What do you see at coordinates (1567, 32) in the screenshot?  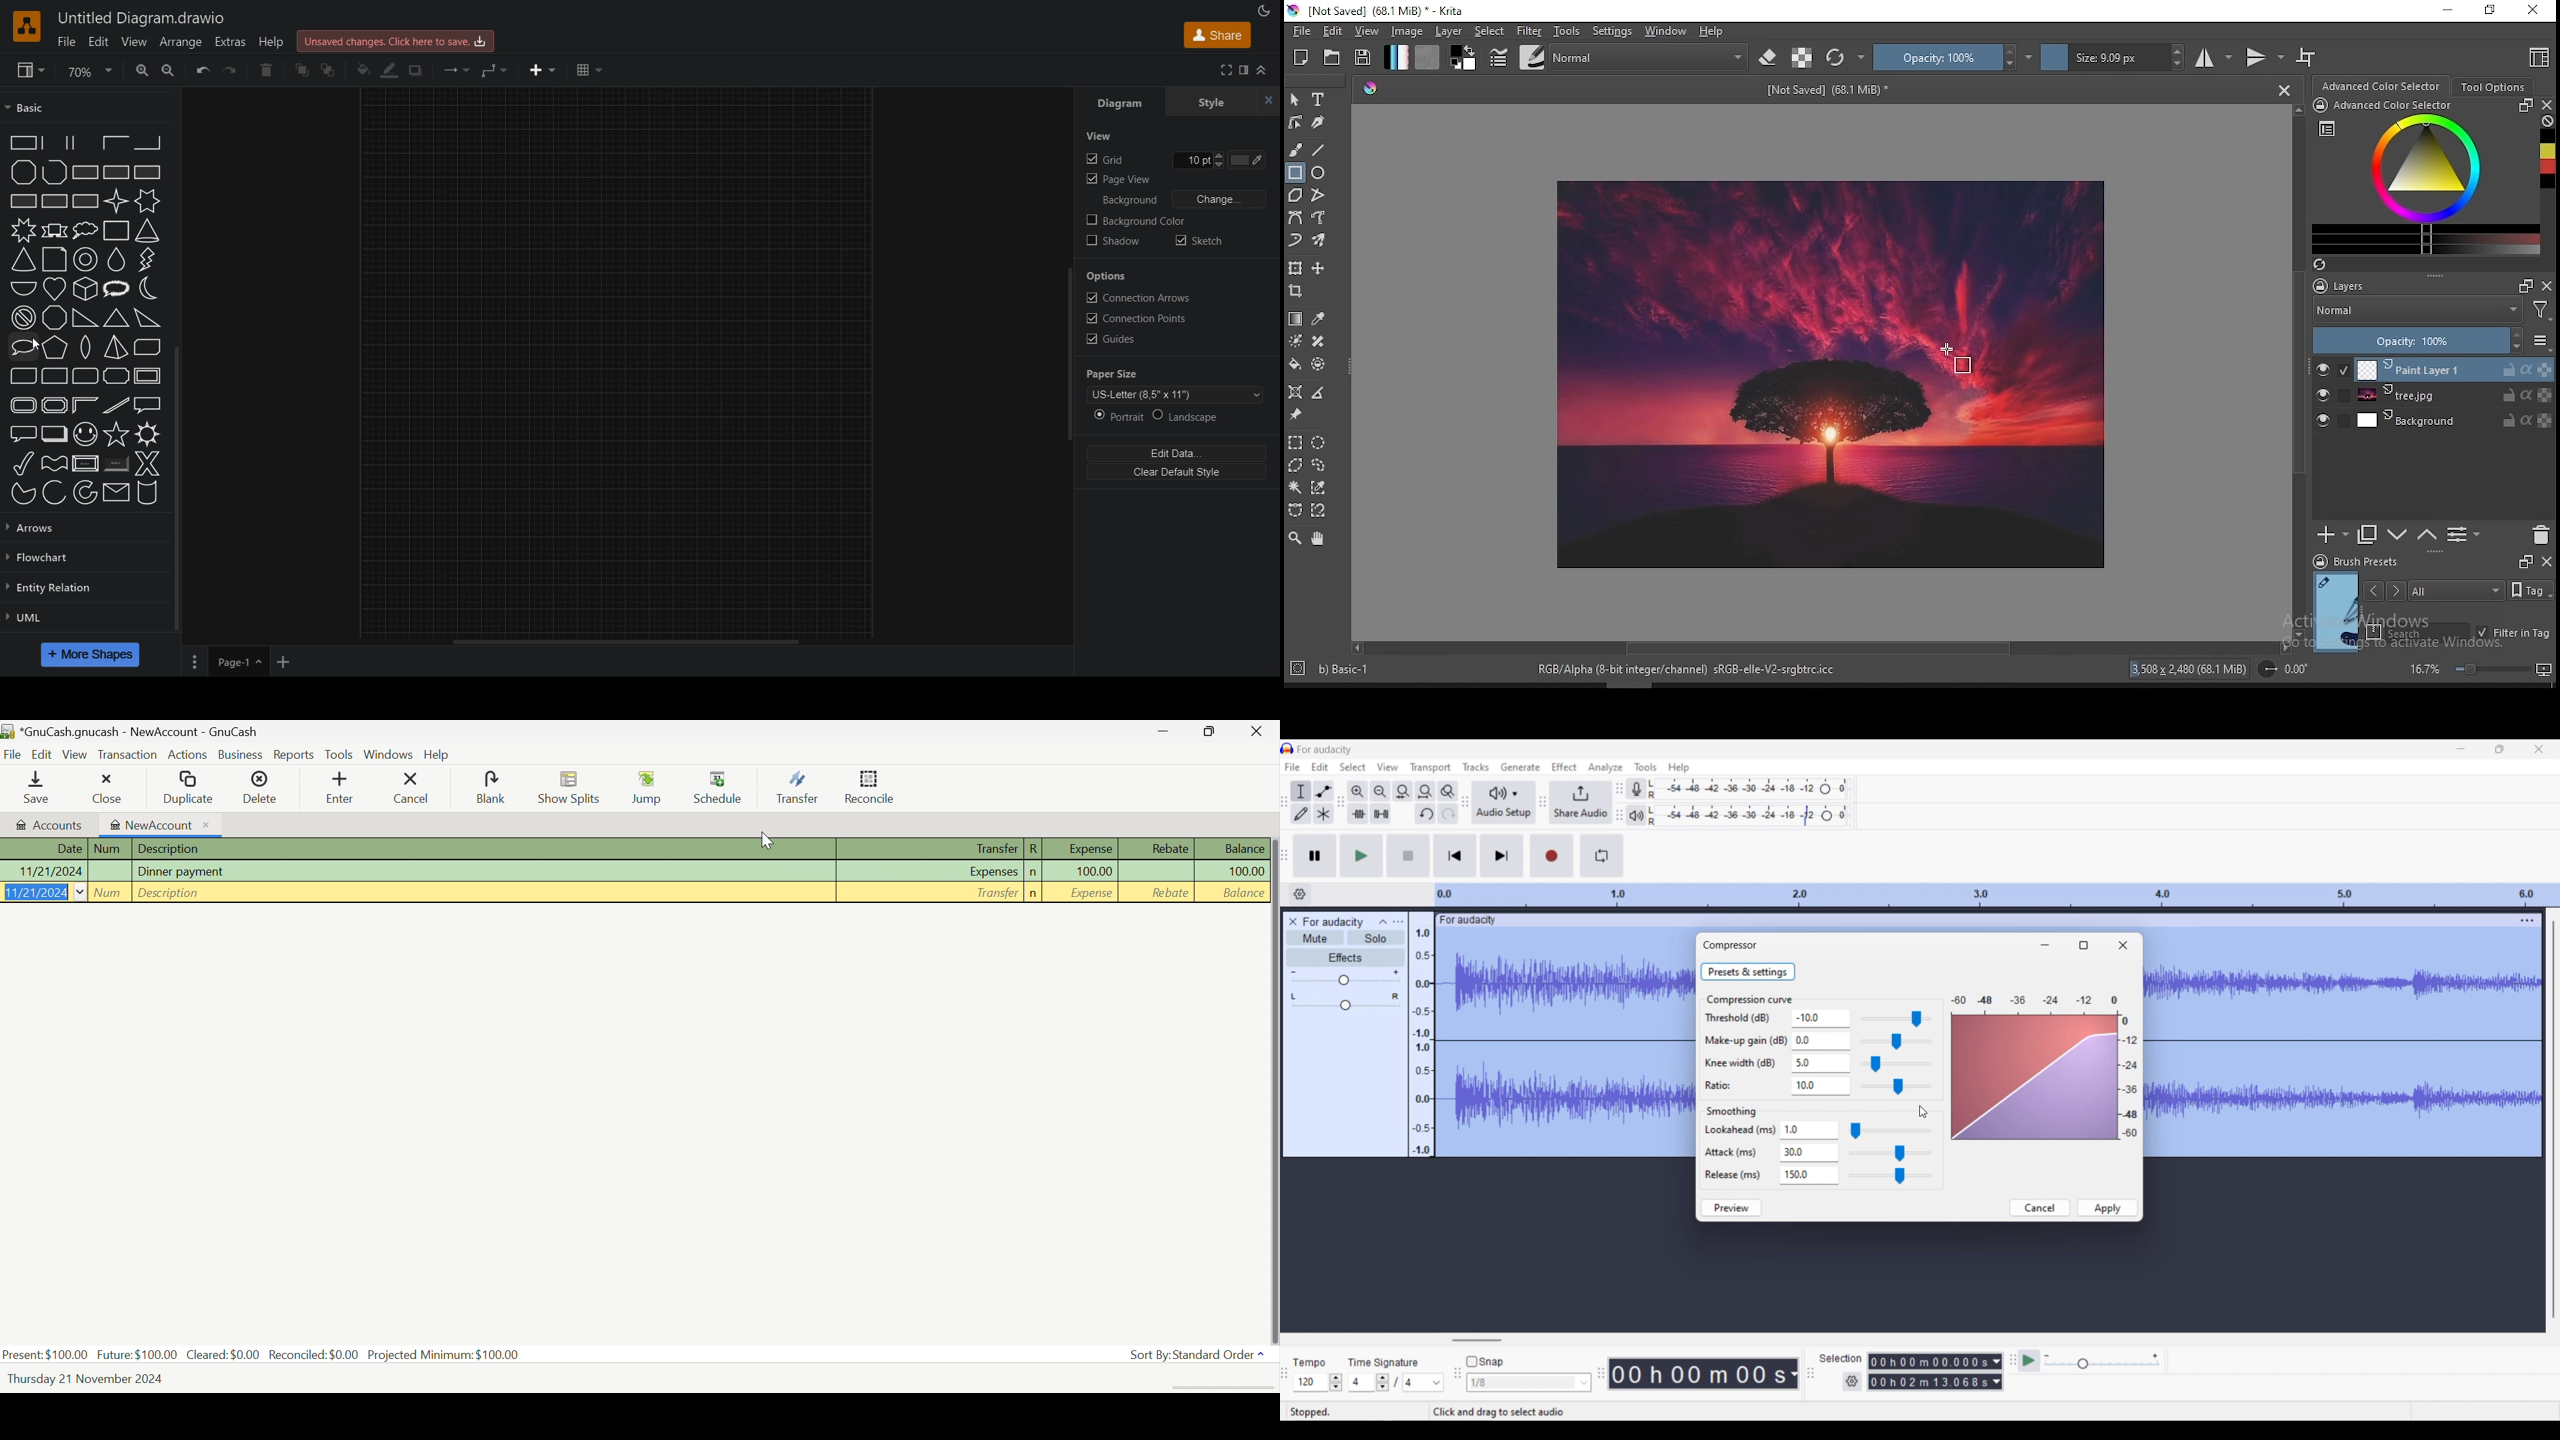 I see `tools` at bounding box center [1567, 32].